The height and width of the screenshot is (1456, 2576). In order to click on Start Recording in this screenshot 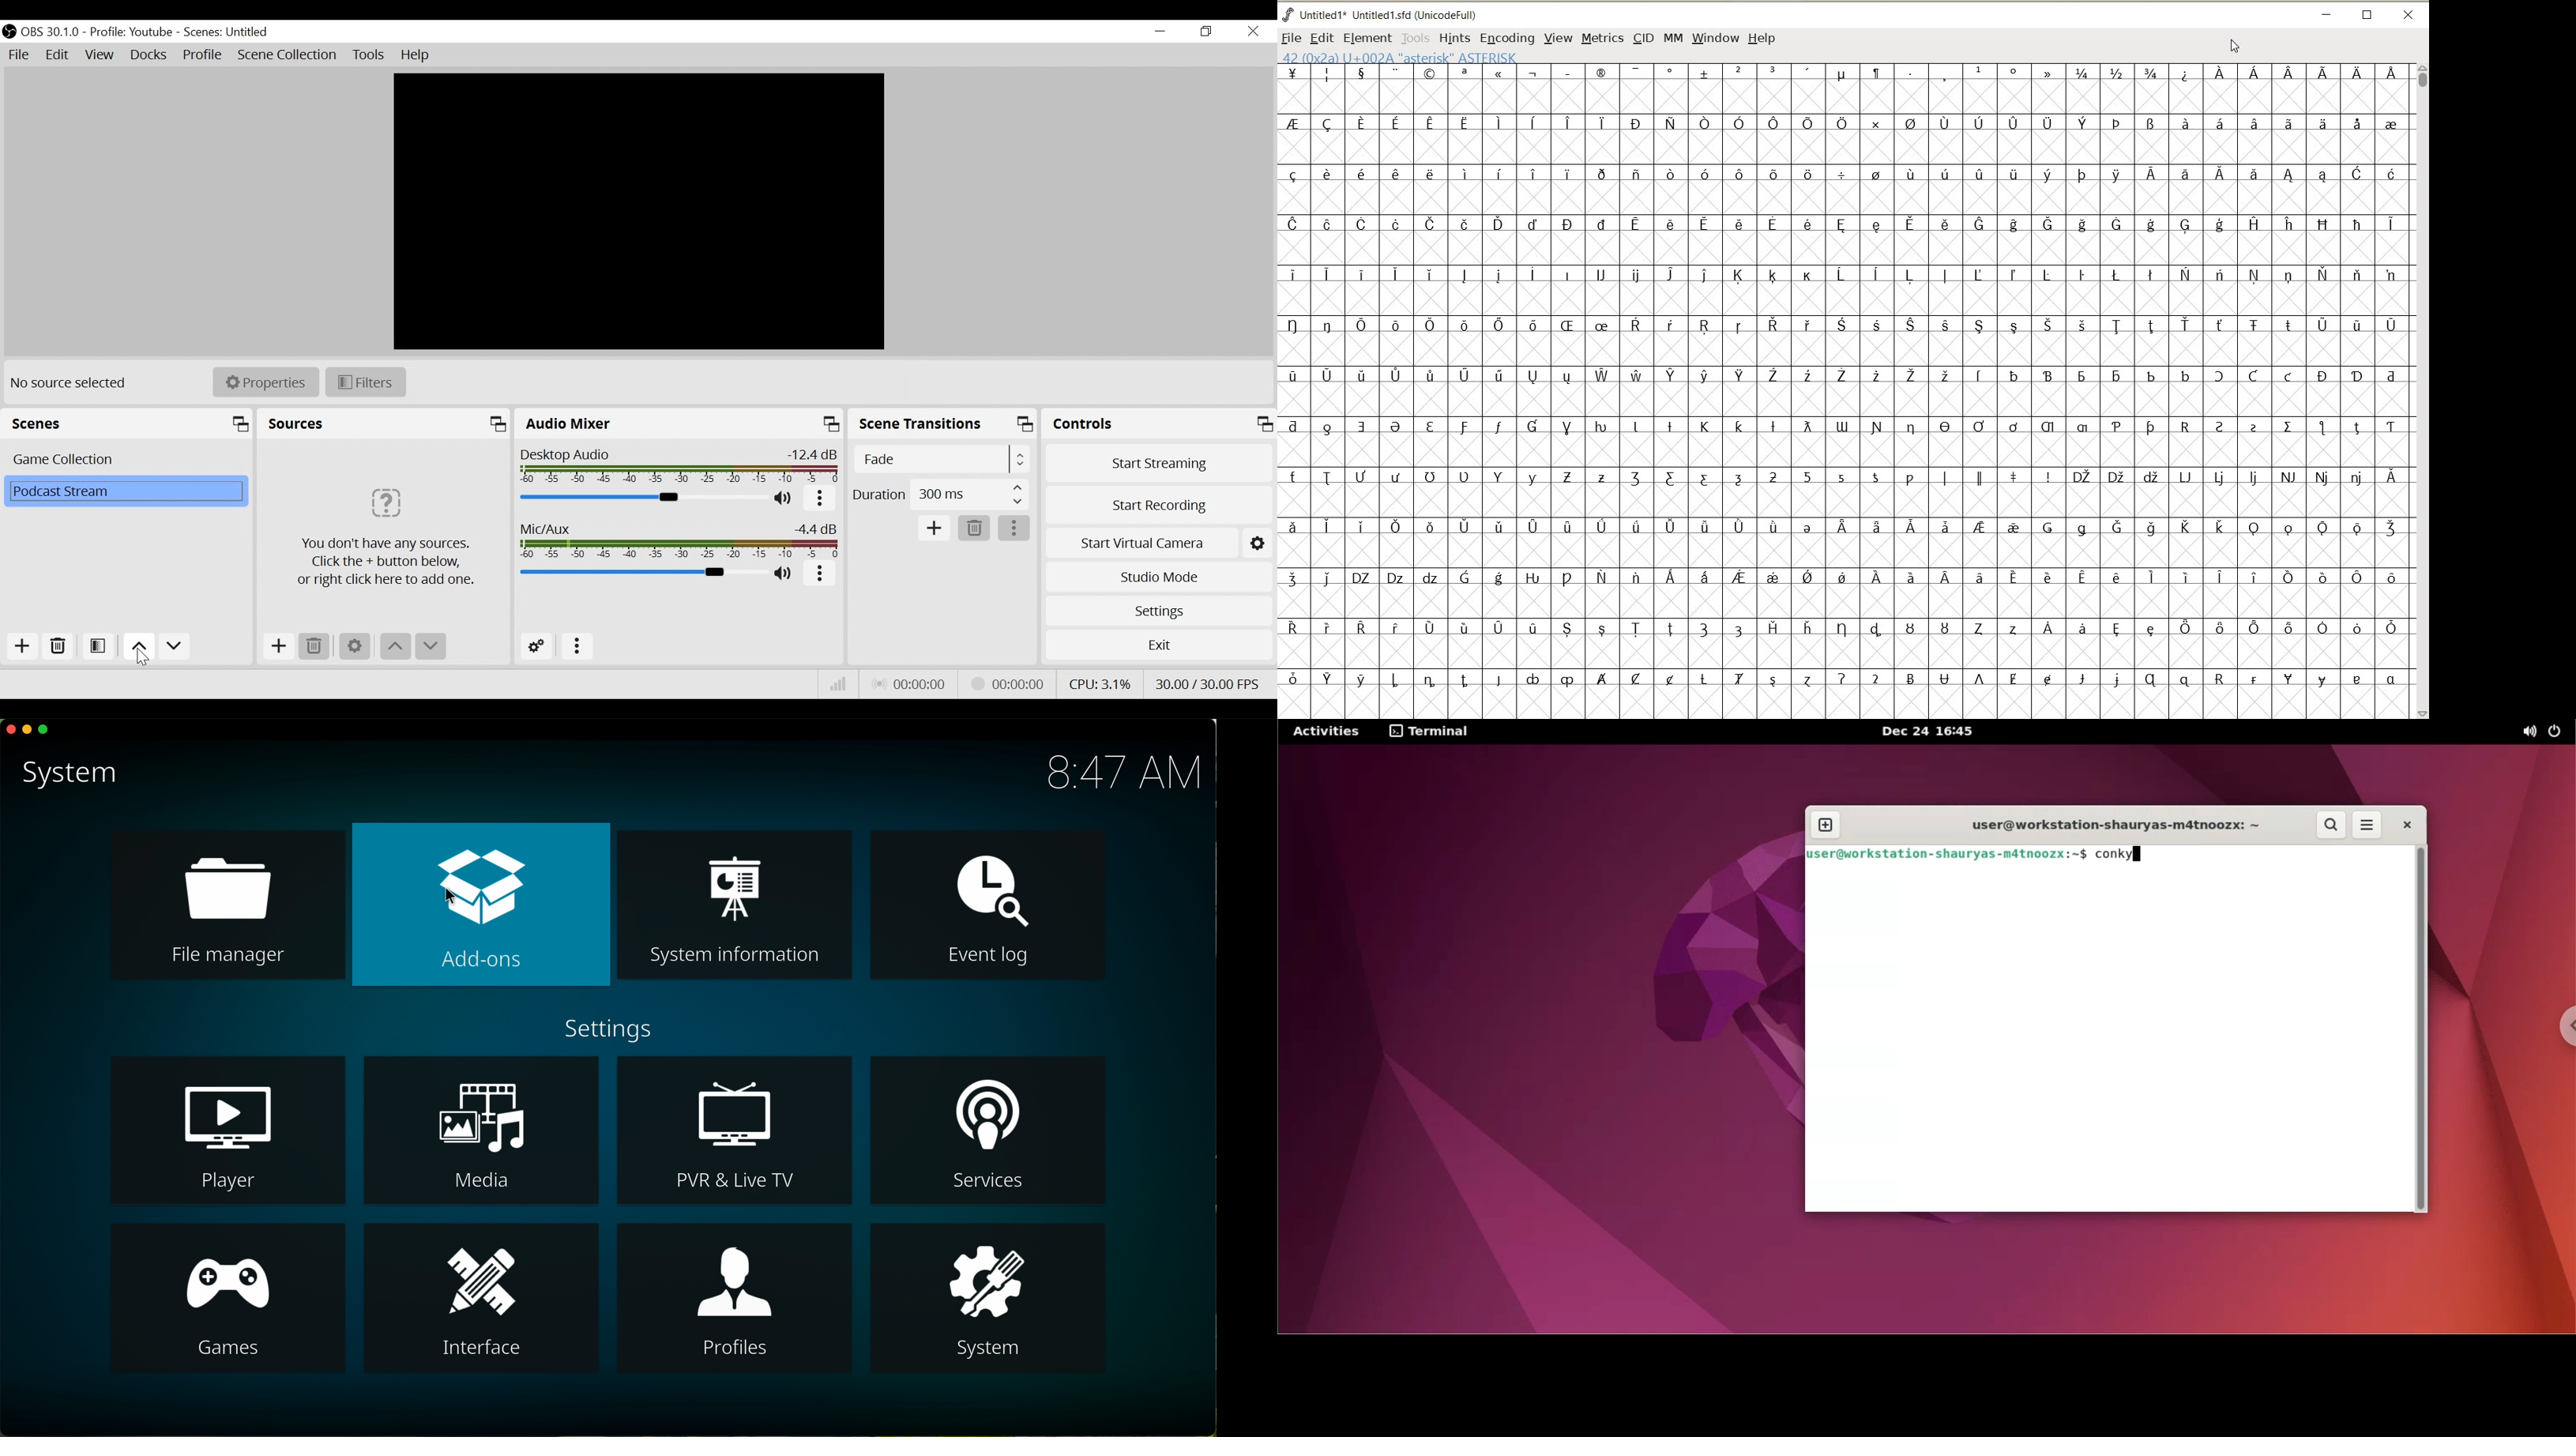, I will do `click(1159, 503)`.